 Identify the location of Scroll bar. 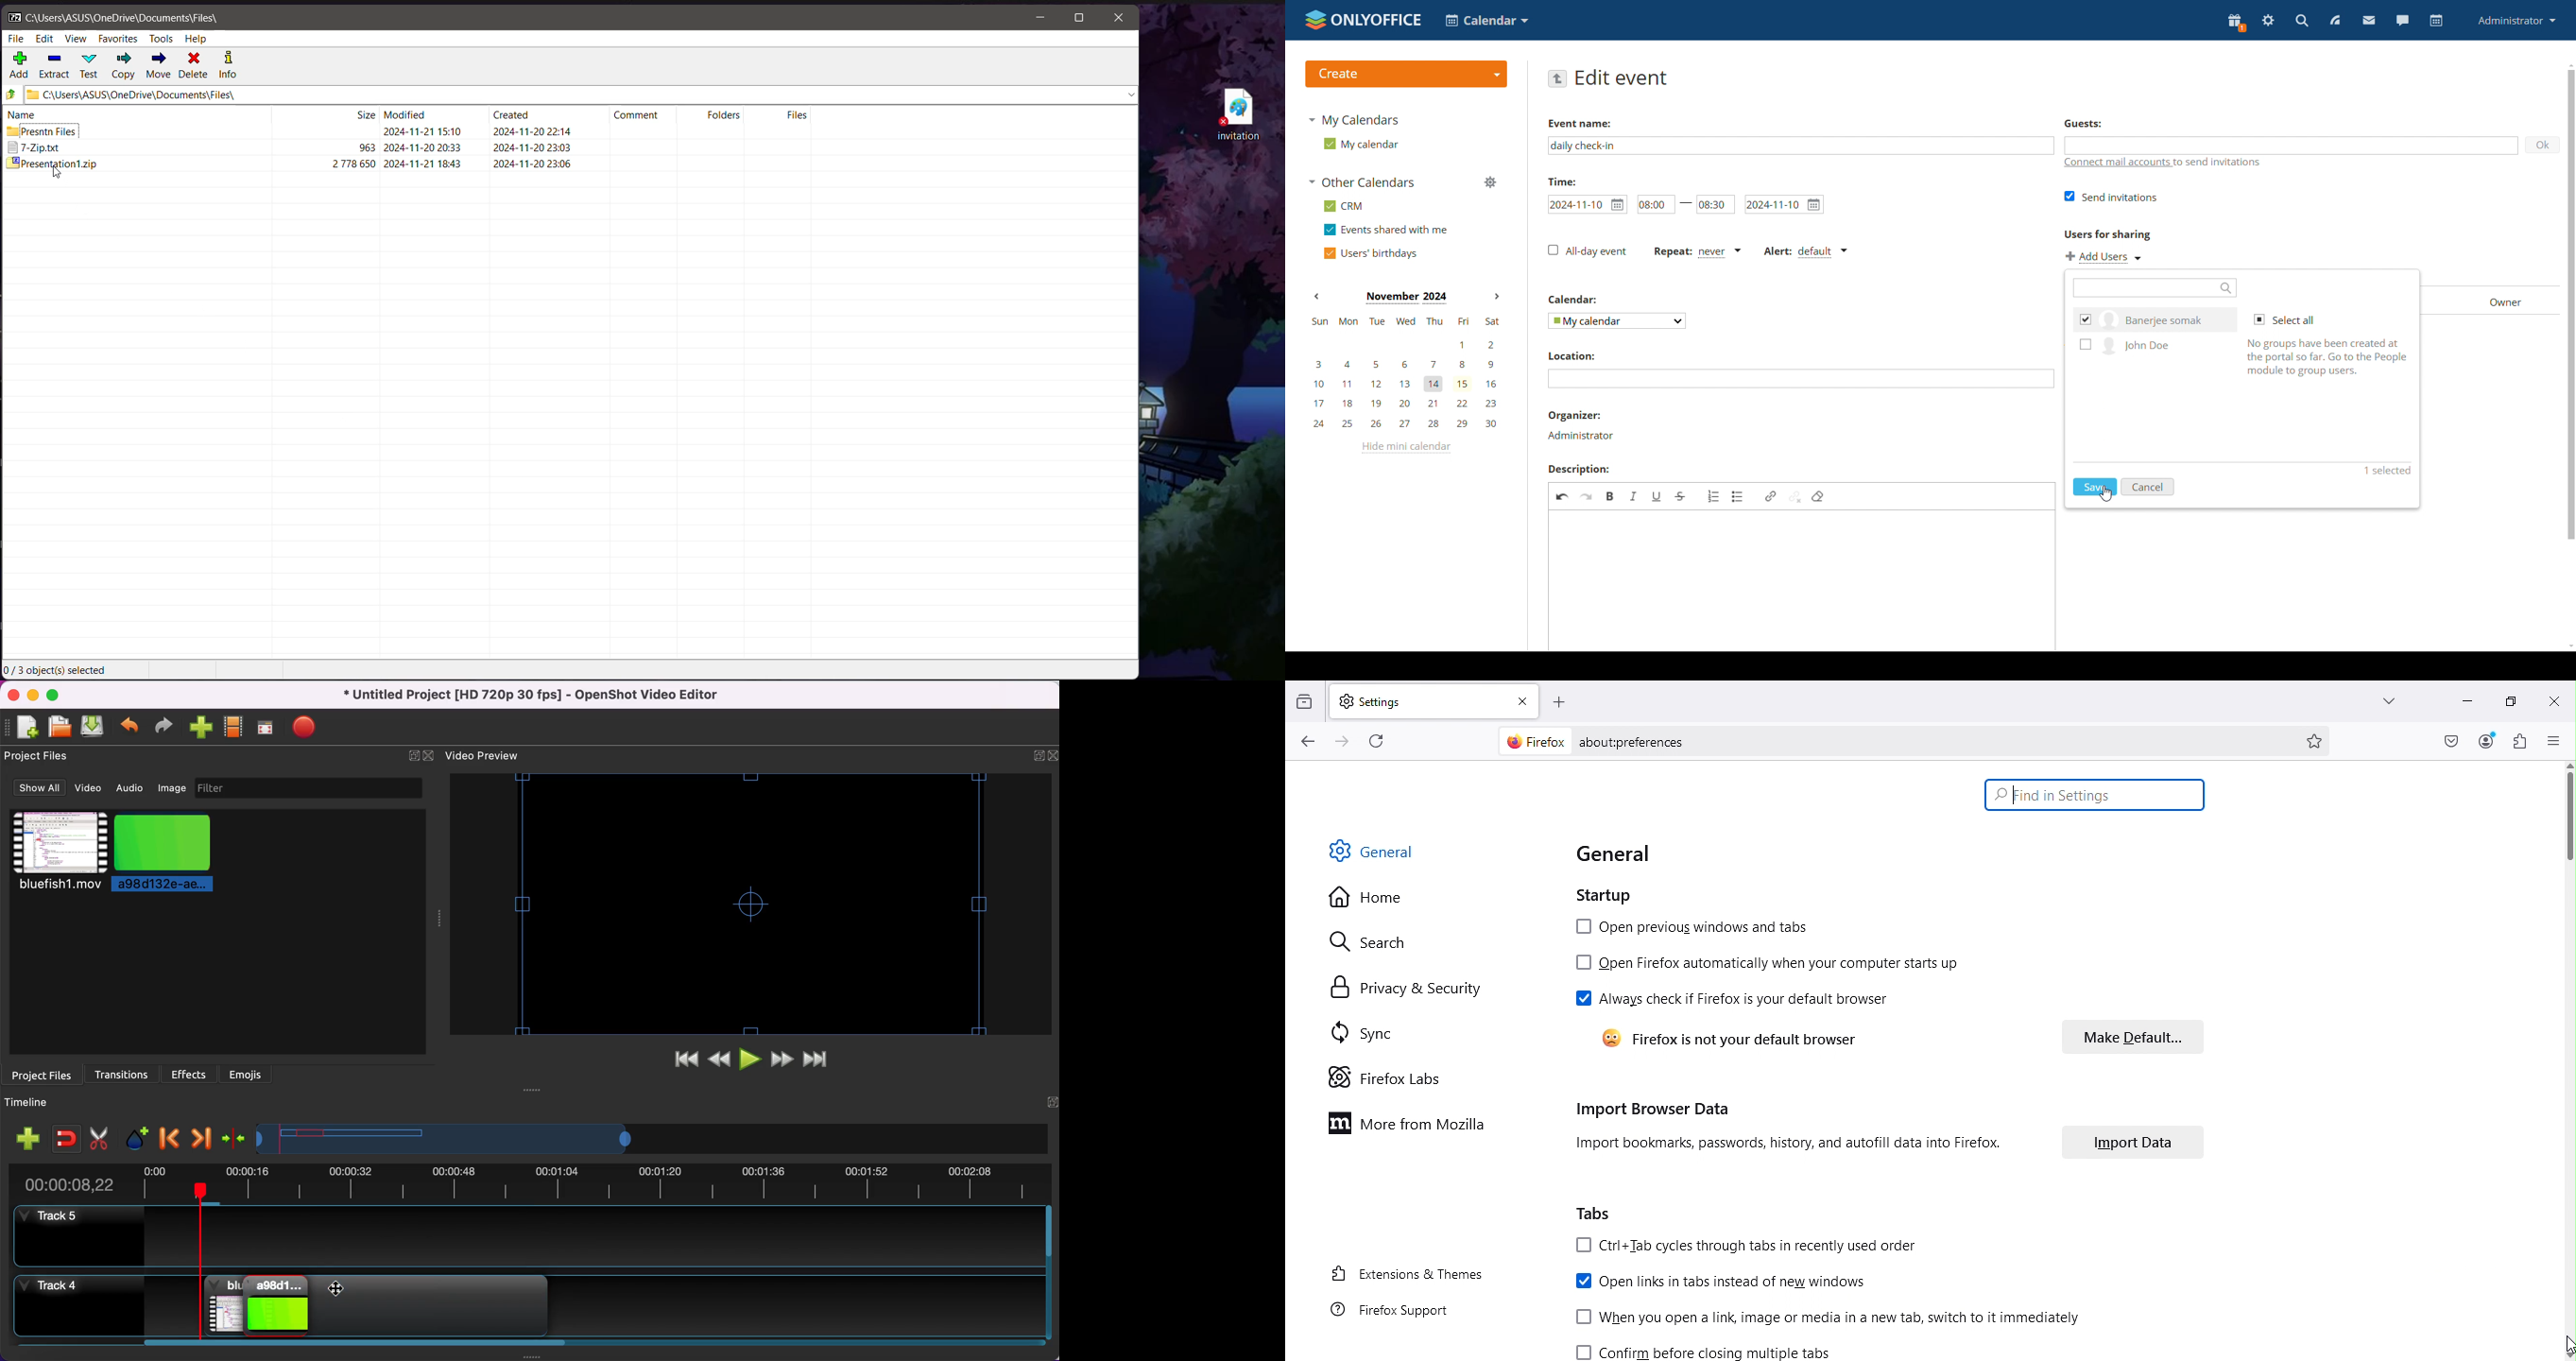
(2568, 1060).